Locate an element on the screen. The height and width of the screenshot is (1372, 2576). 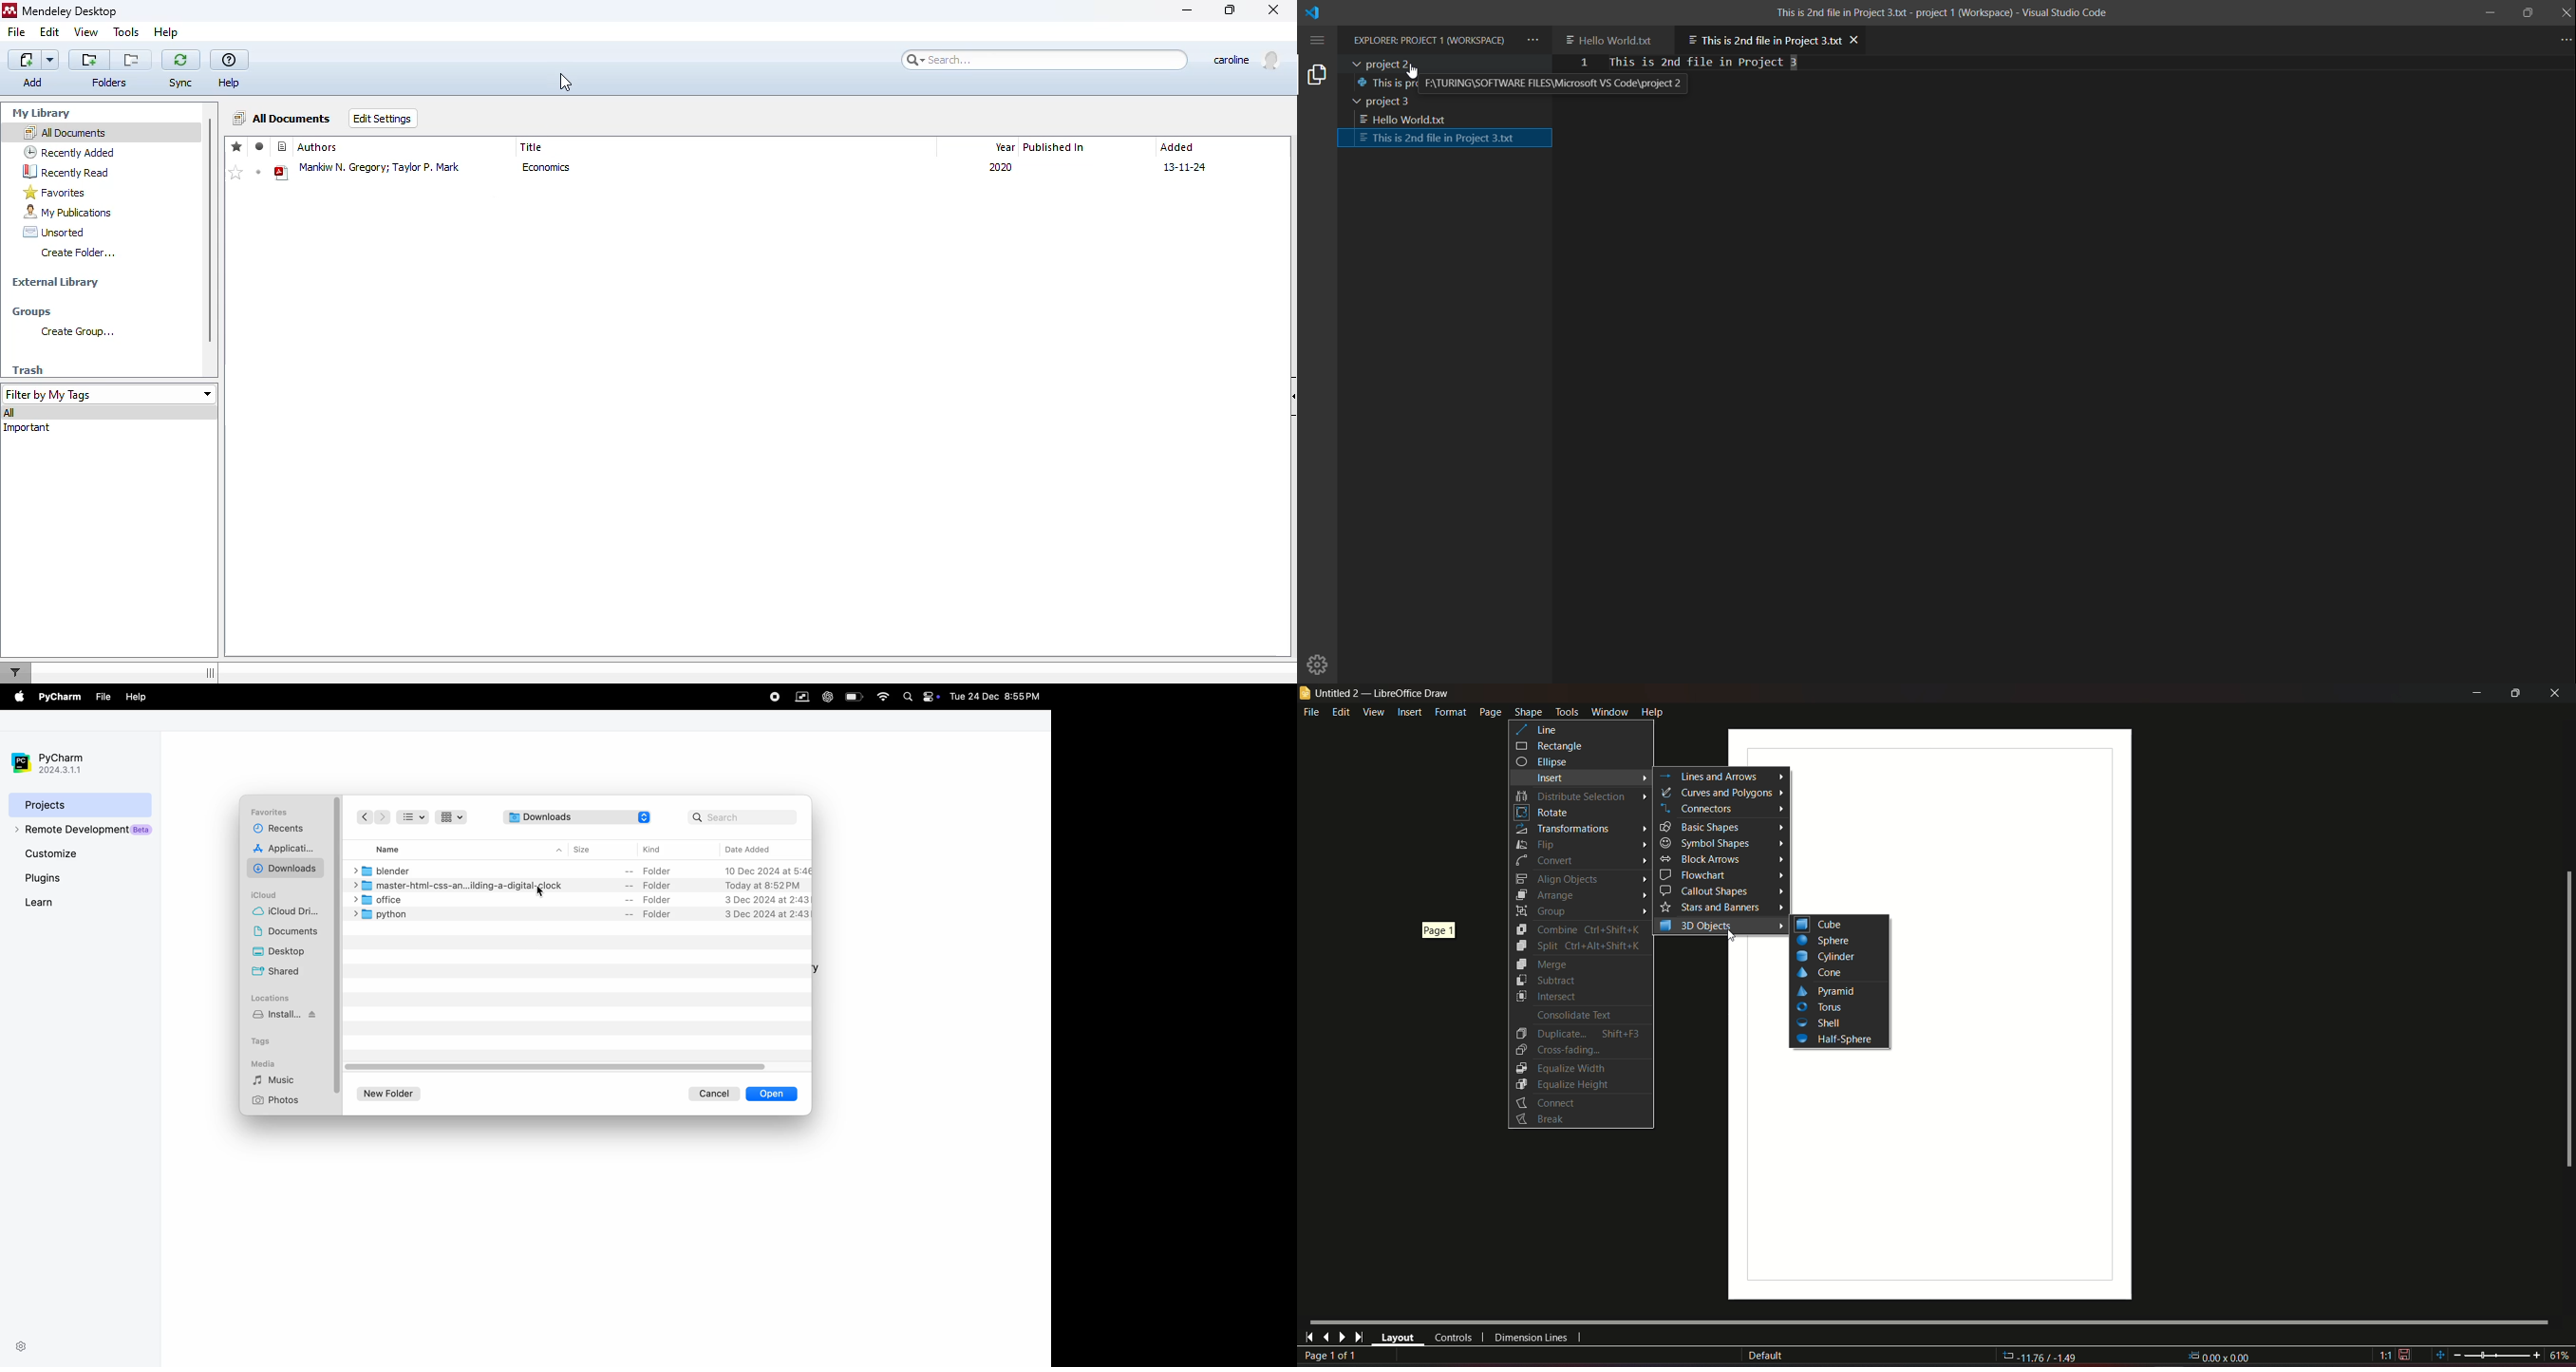
Cone is located at coordinates (1821, 973).